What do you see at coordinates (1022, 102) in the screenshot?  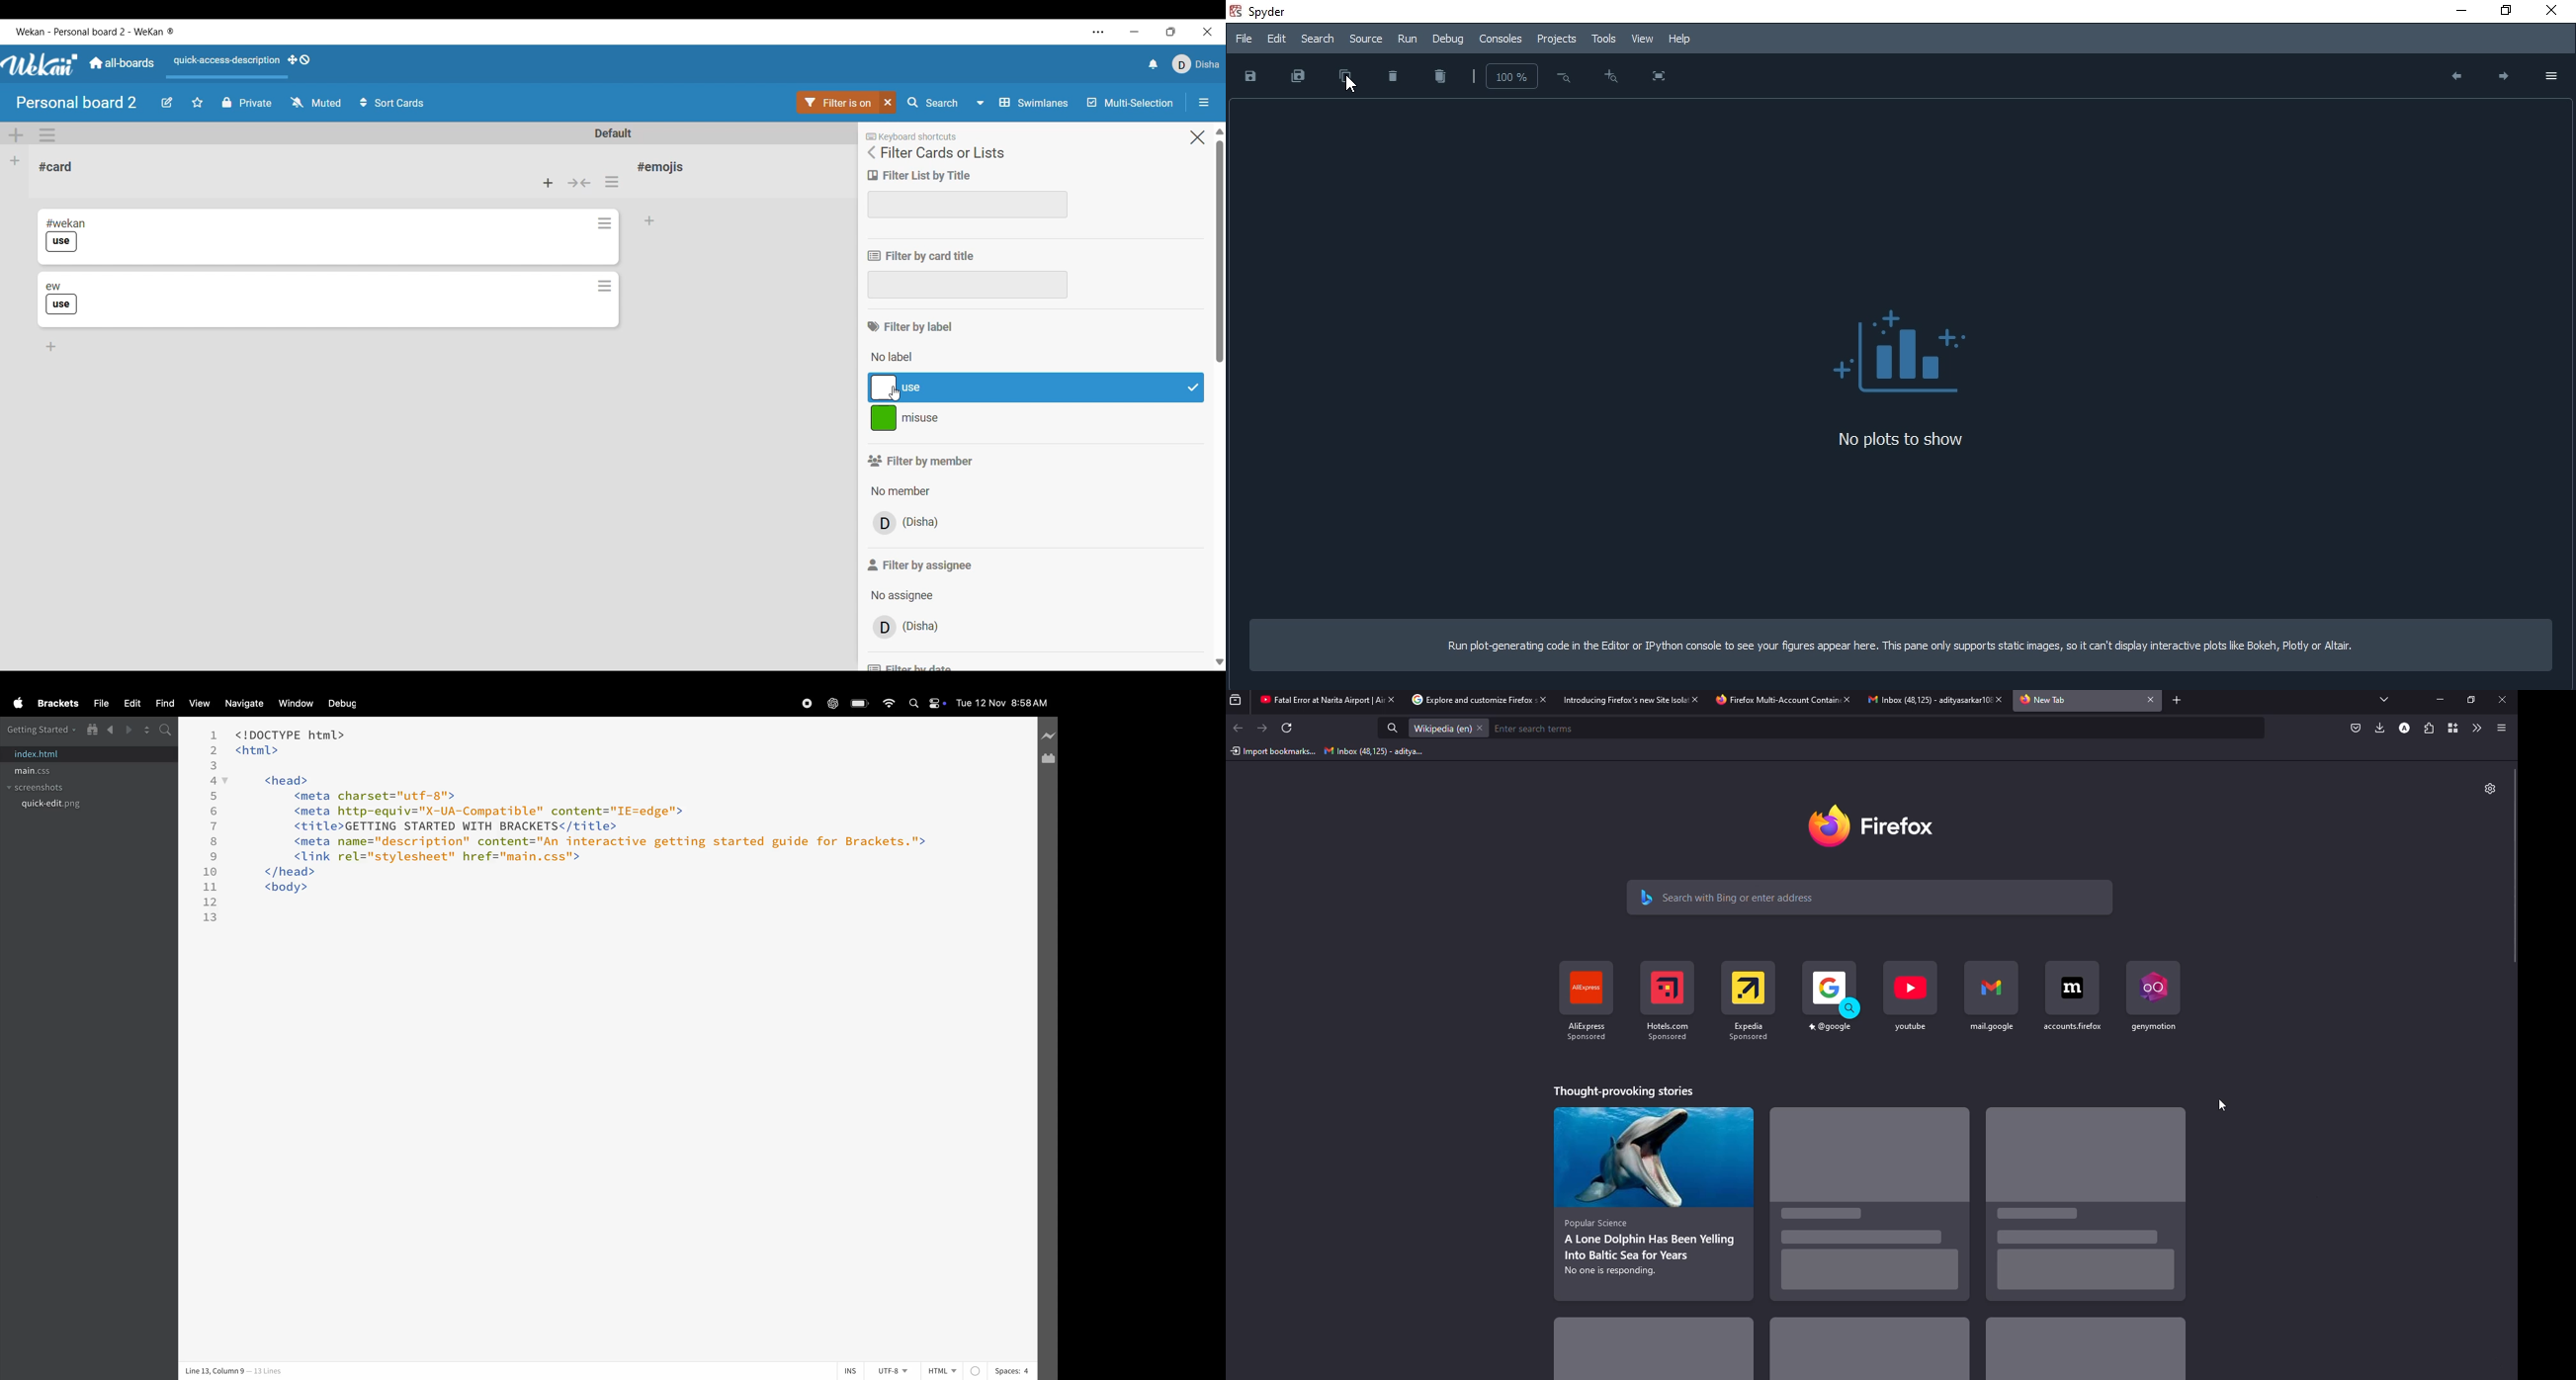 I see `Swimlanes and other board view options` at bounding box center [1022, 102].